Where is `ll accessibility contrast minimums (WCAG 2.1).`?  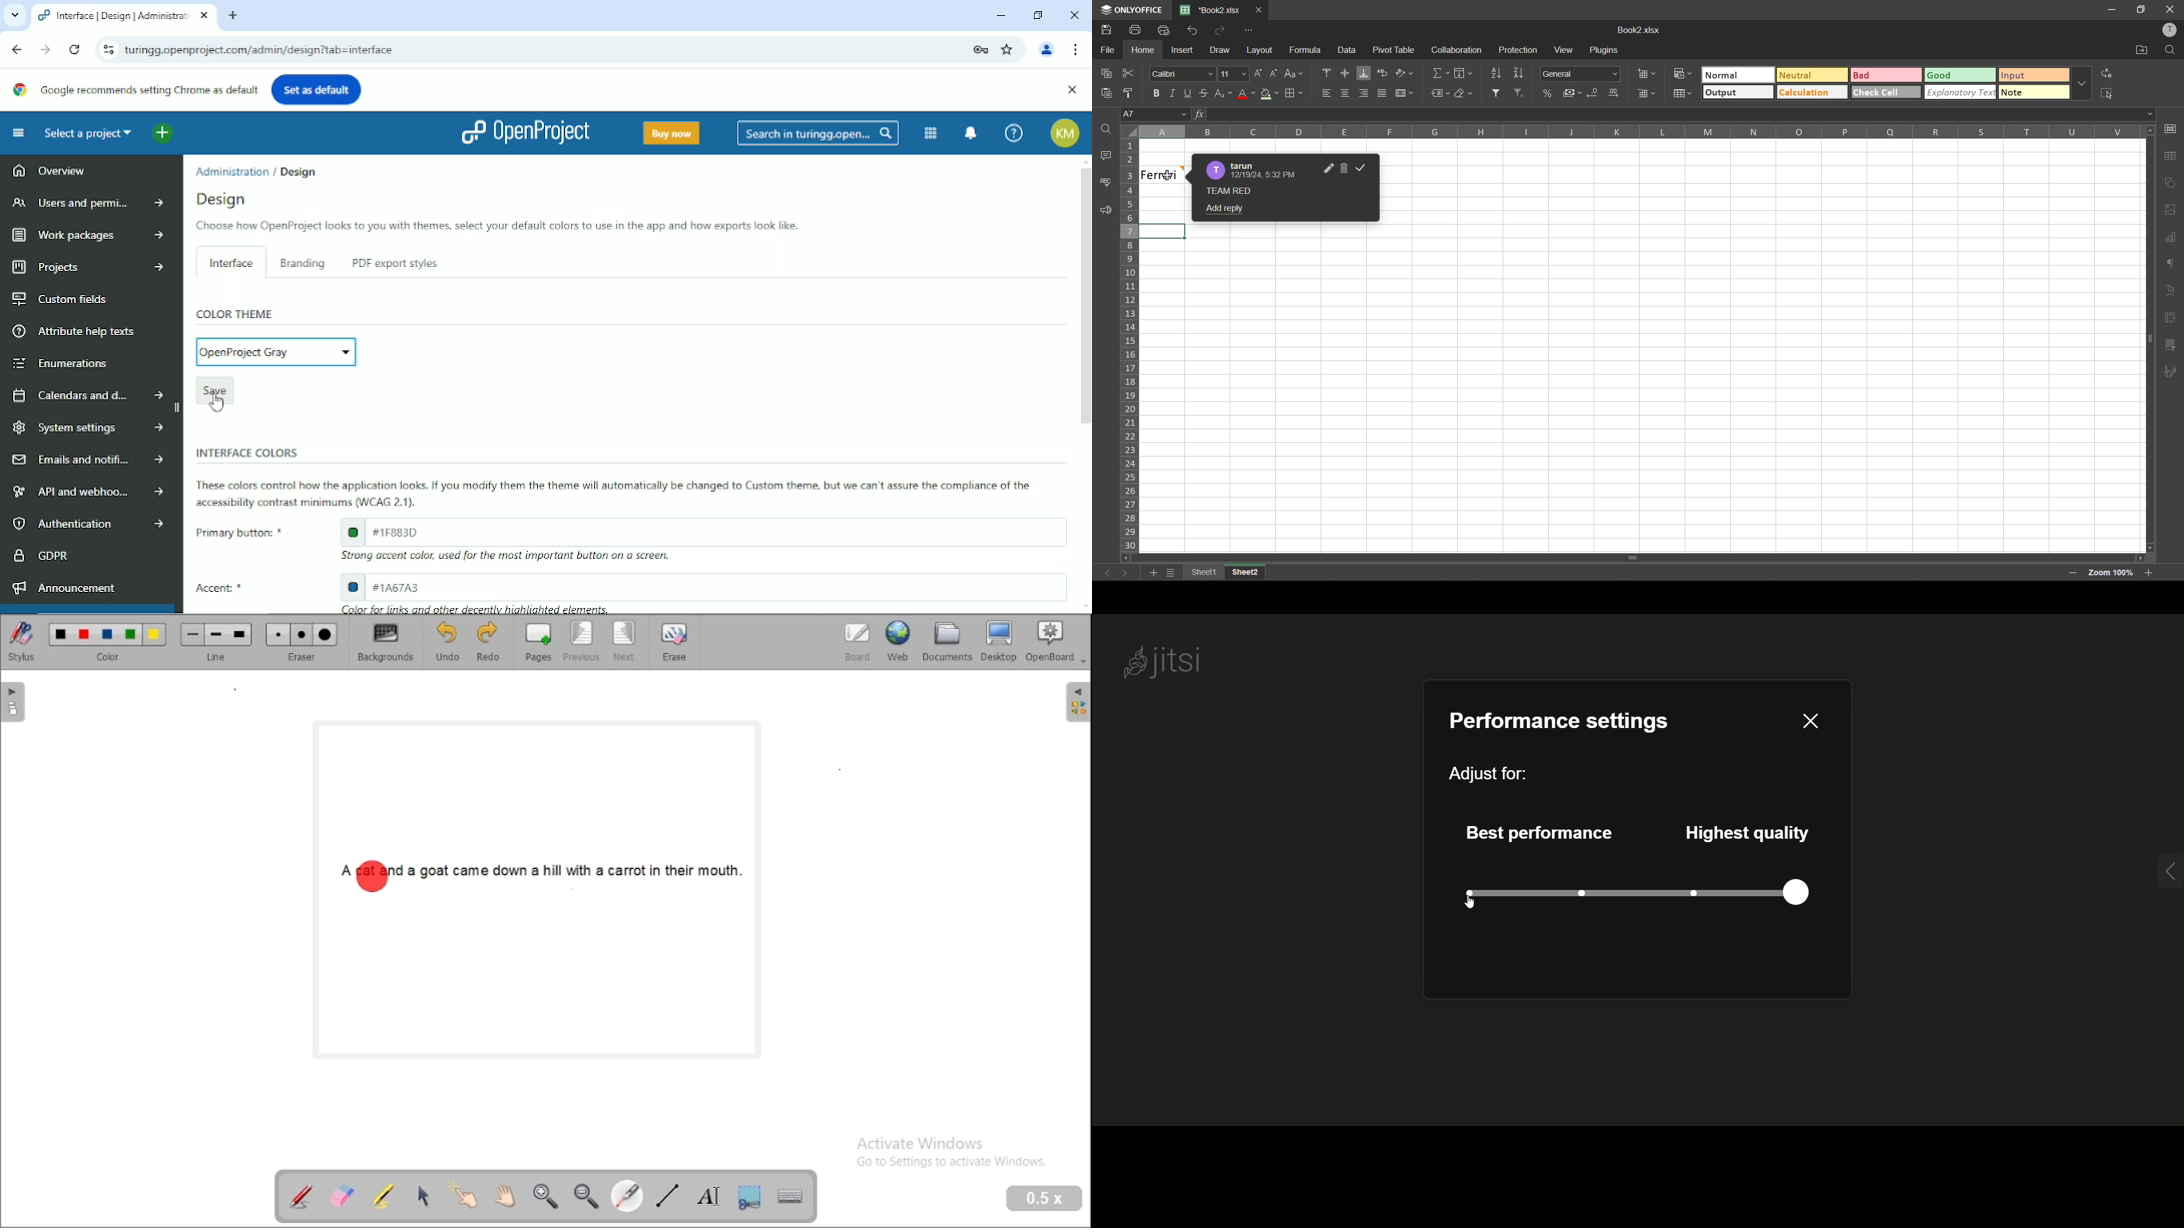
ll accessibility contrast minimums (WCAG 2.1). is located at coordinates (307, 503).